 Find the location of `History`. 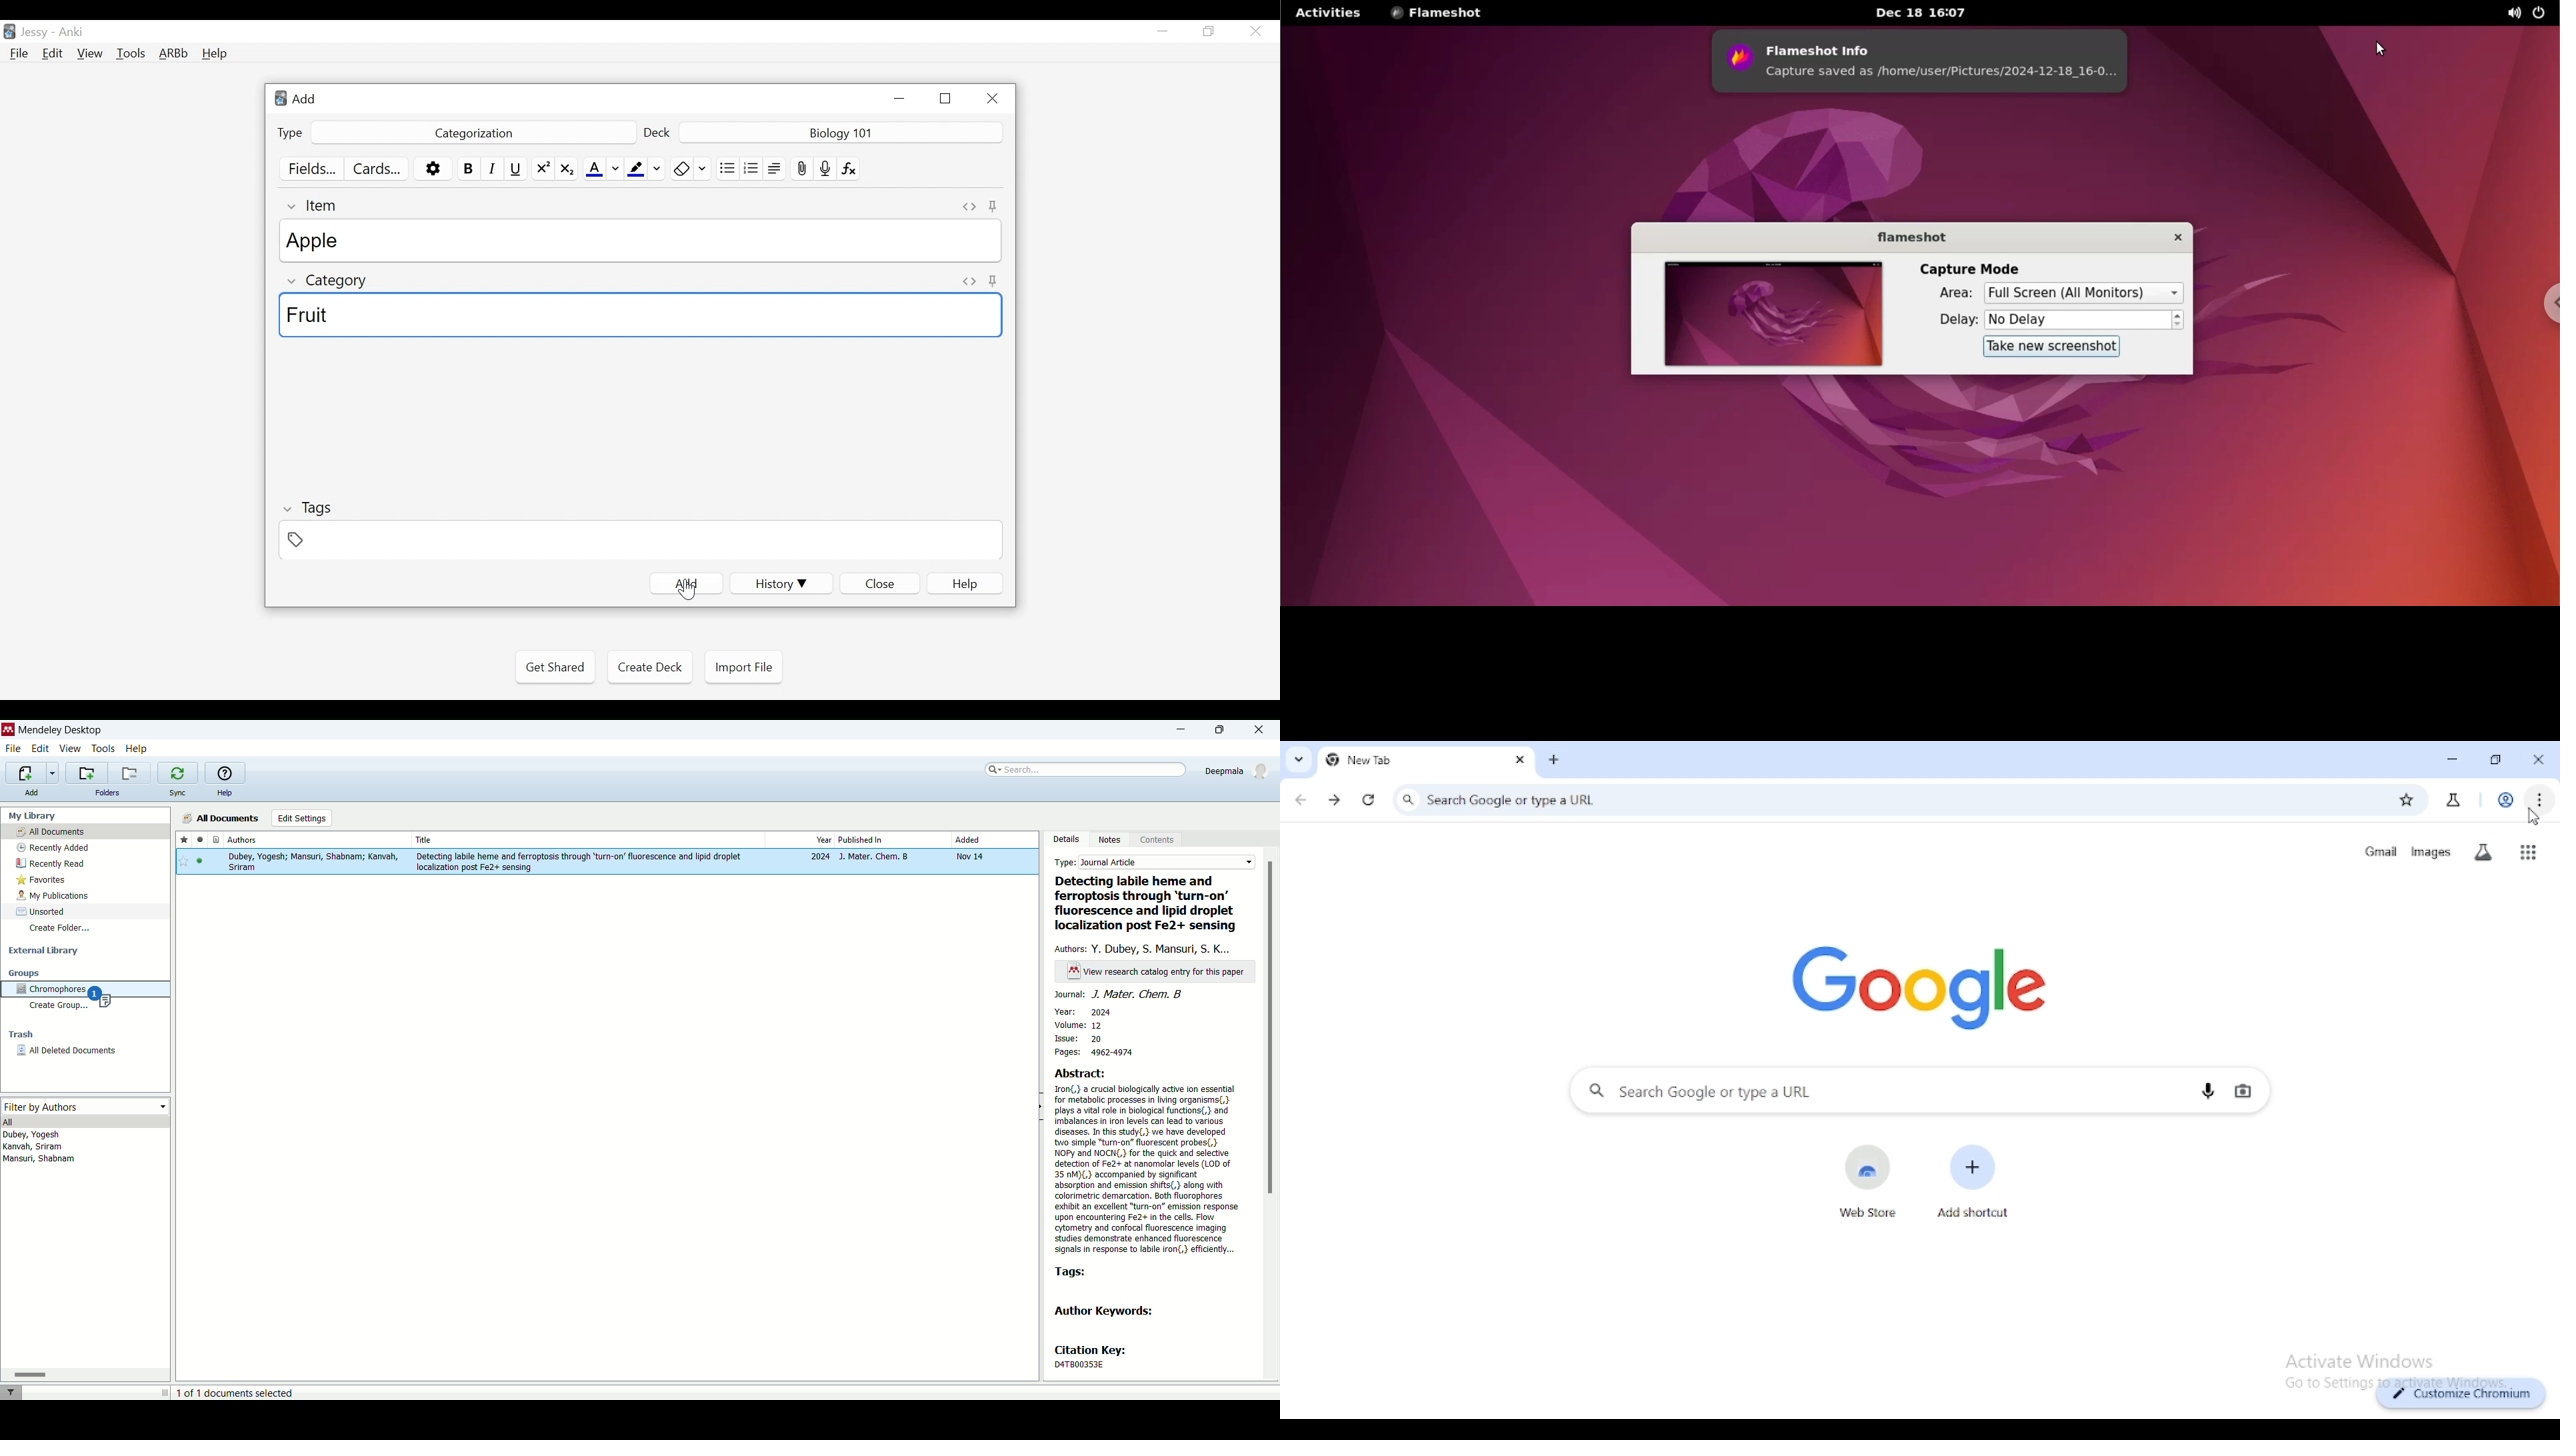

History is located at coordinates (781, 583).